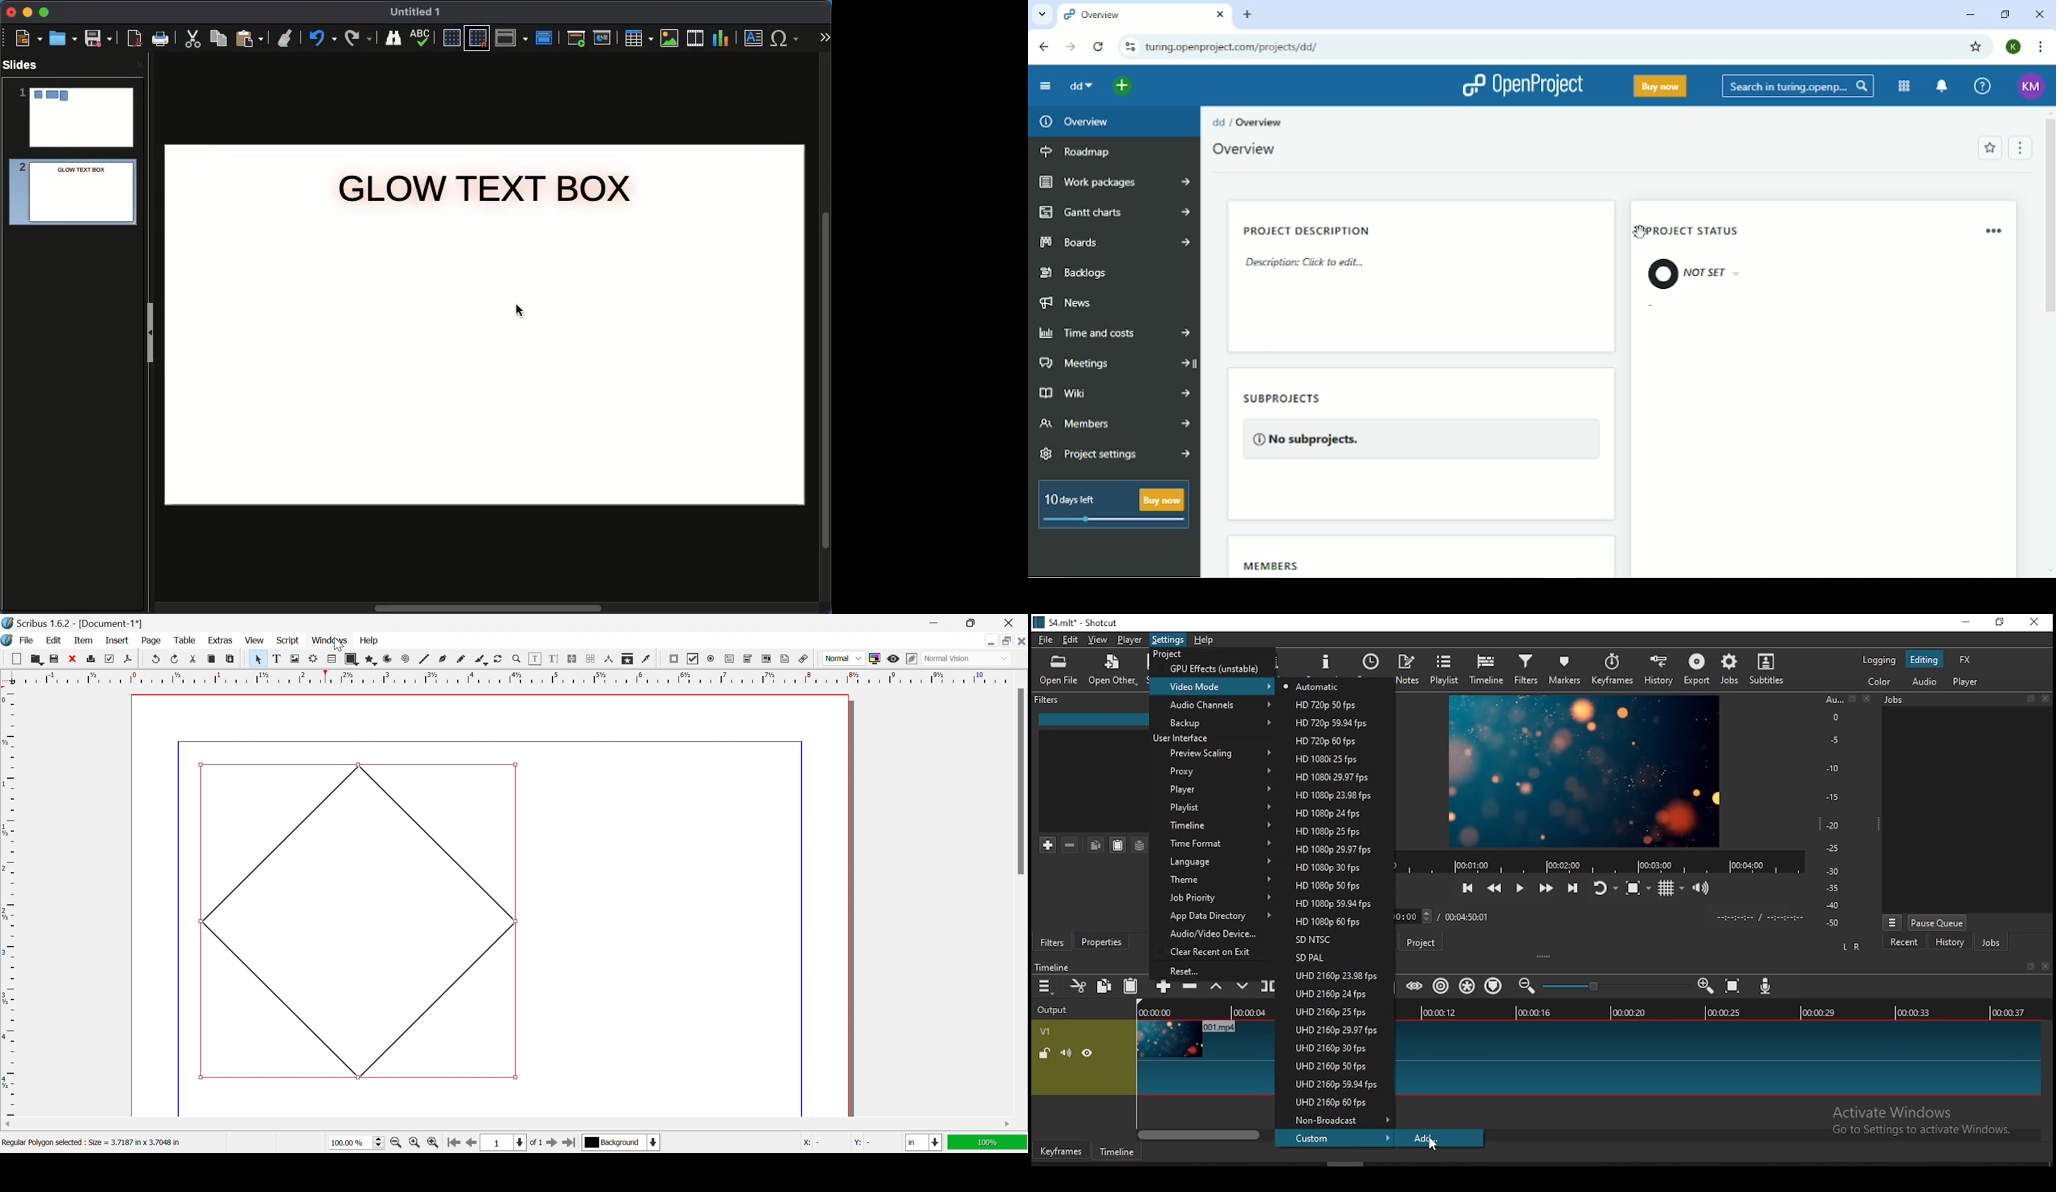  I want to click on Edit contents of frame, so click(535, 657).